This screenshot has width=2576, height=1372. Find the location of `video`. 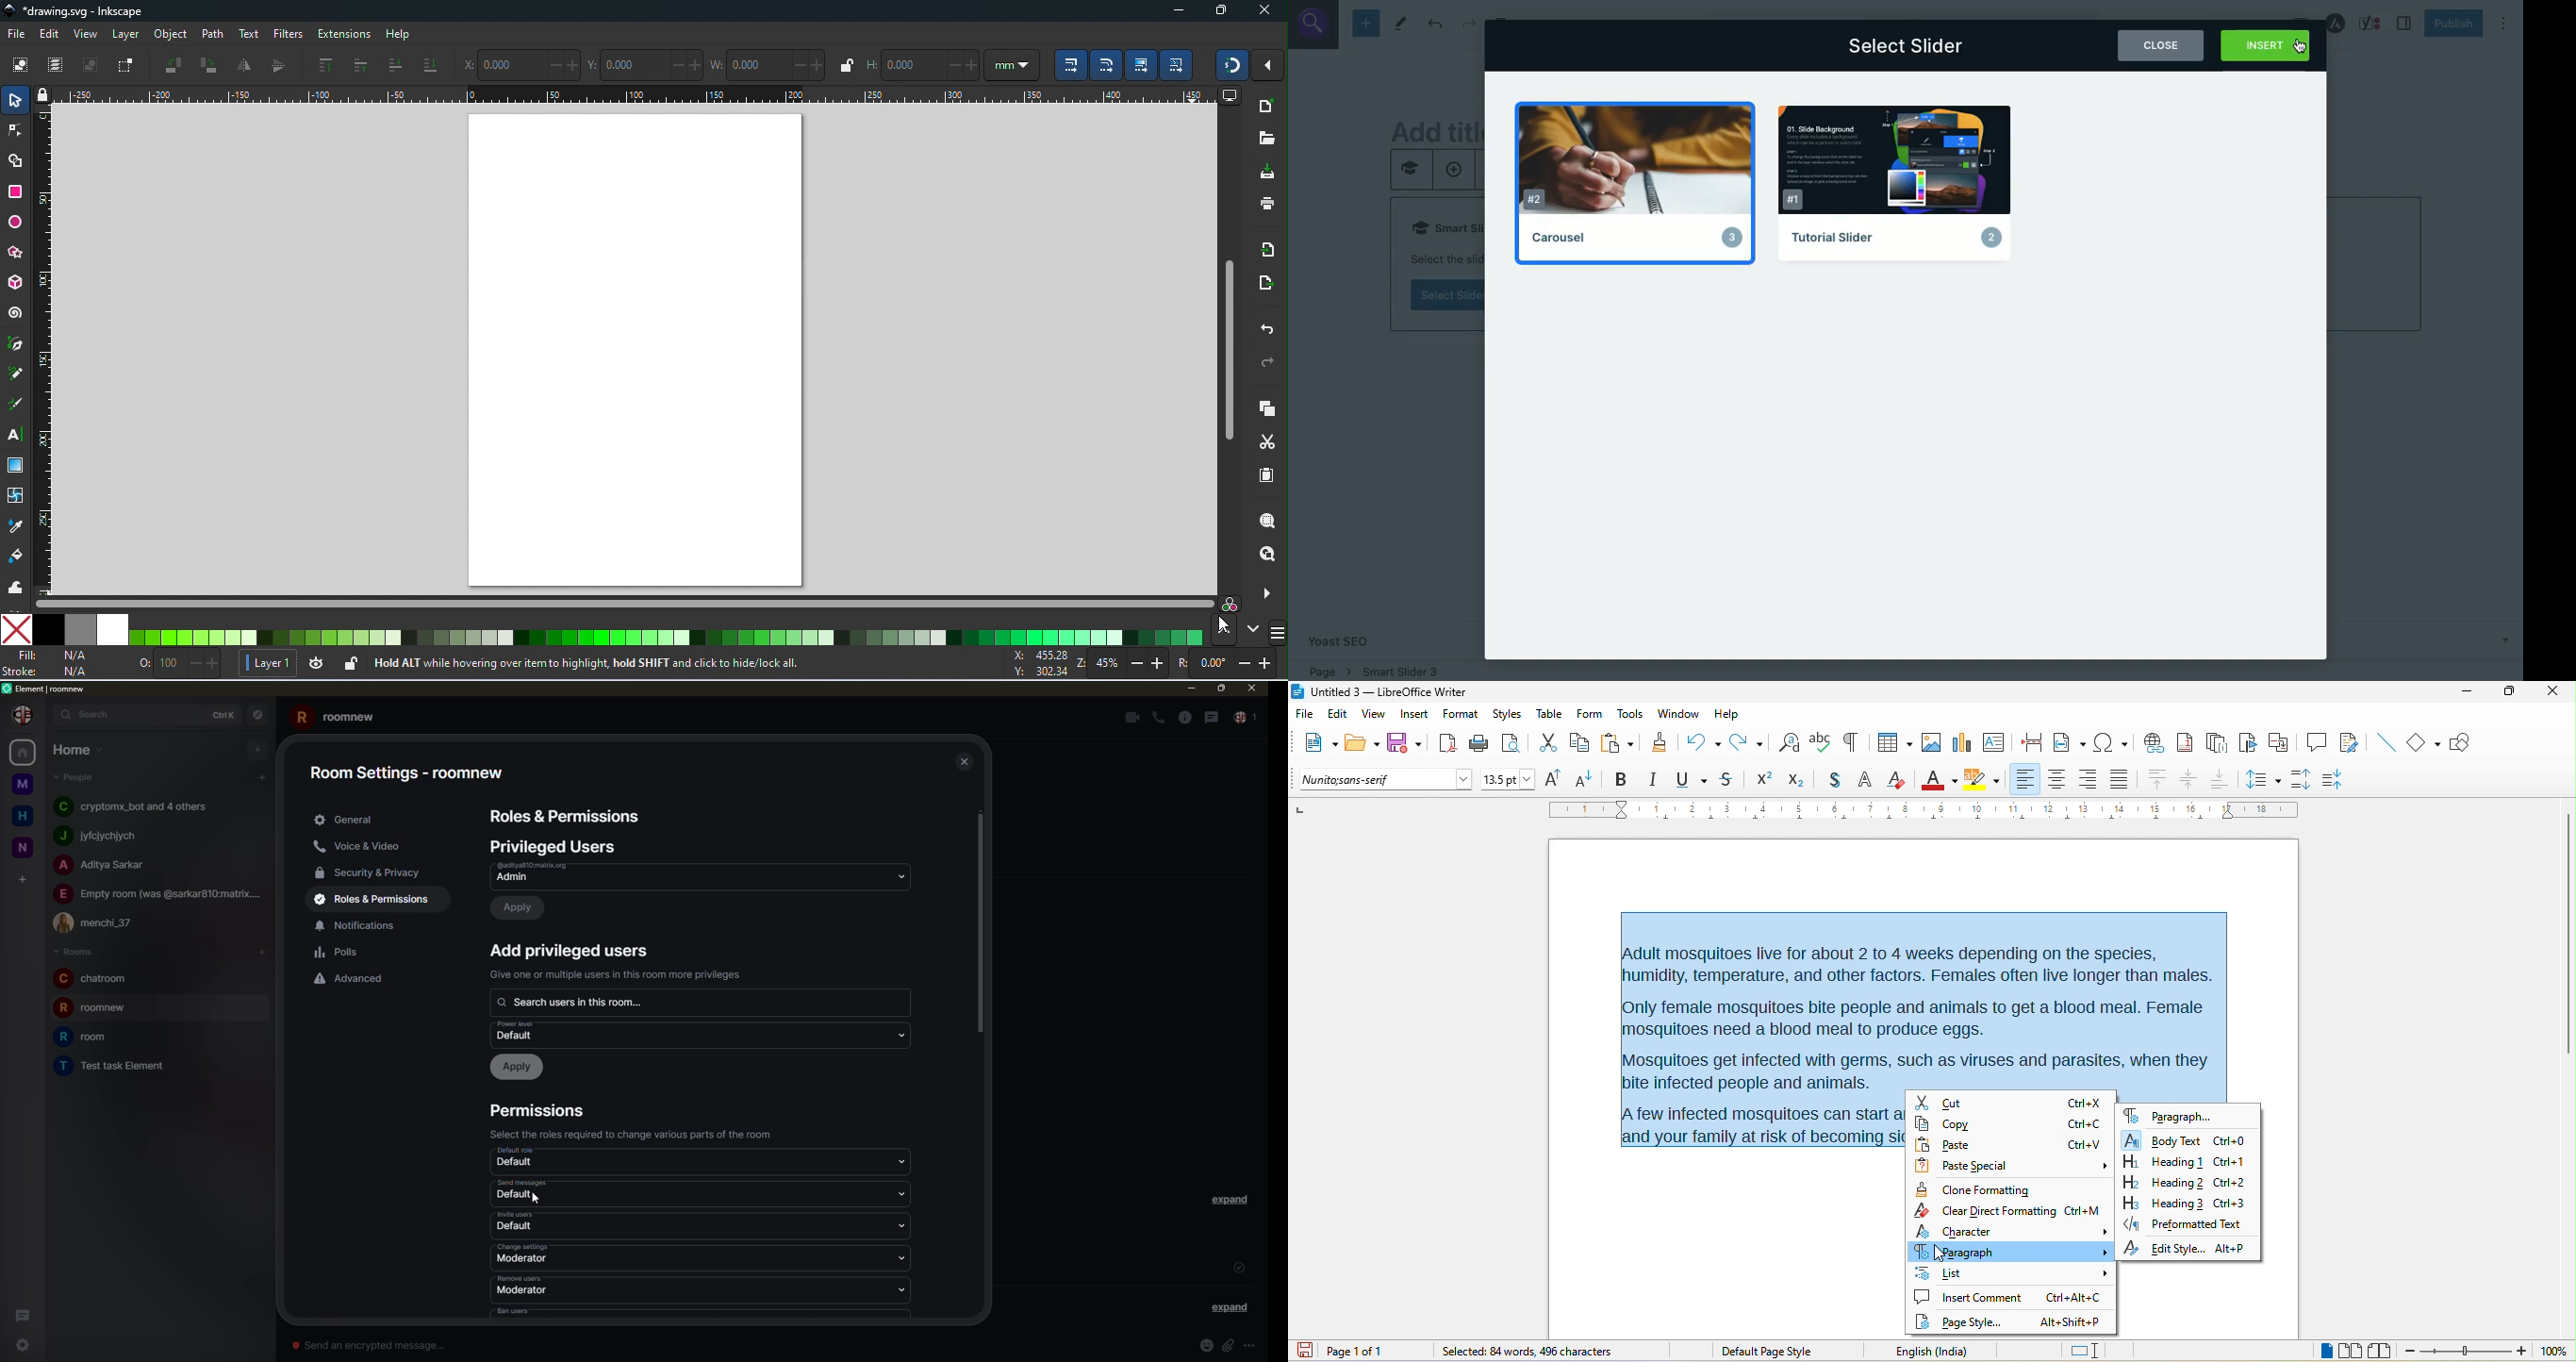

video is located at coordinates (1130, 717).